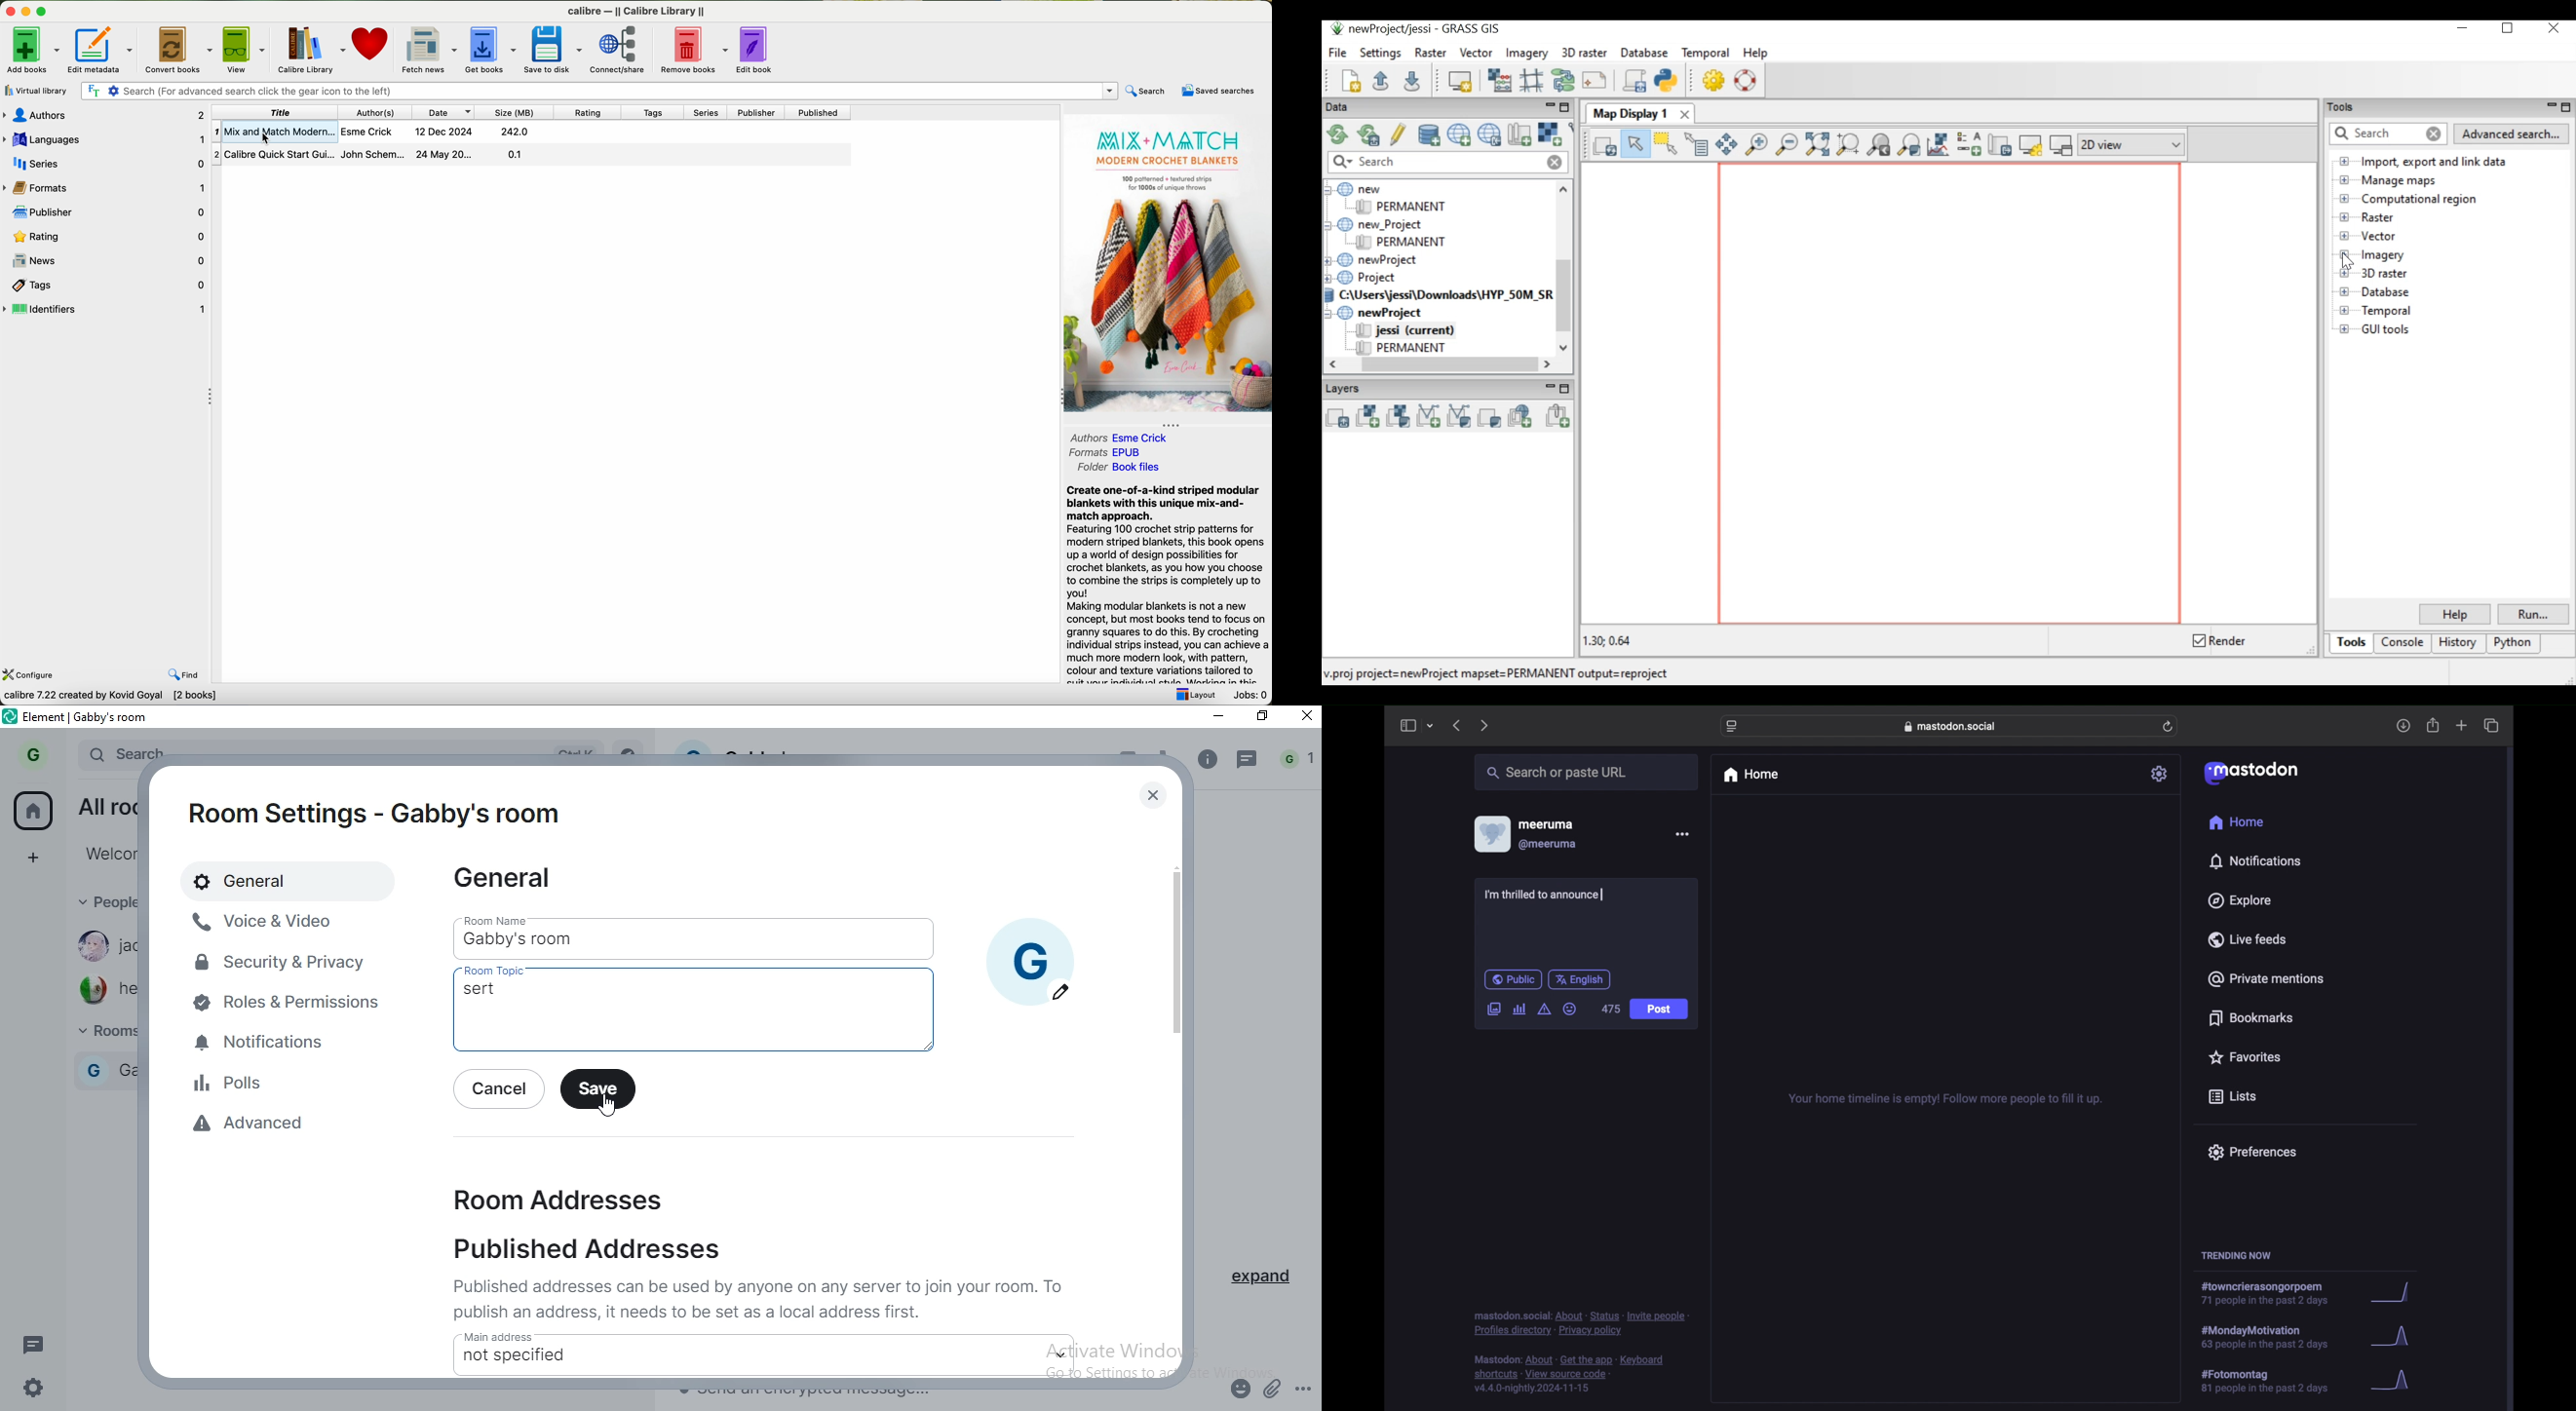 The width and height of the screenshot is (2576, 1428). Describe the element at coordinates (1194, 695) in the screenshot. I see `layout` at that location.